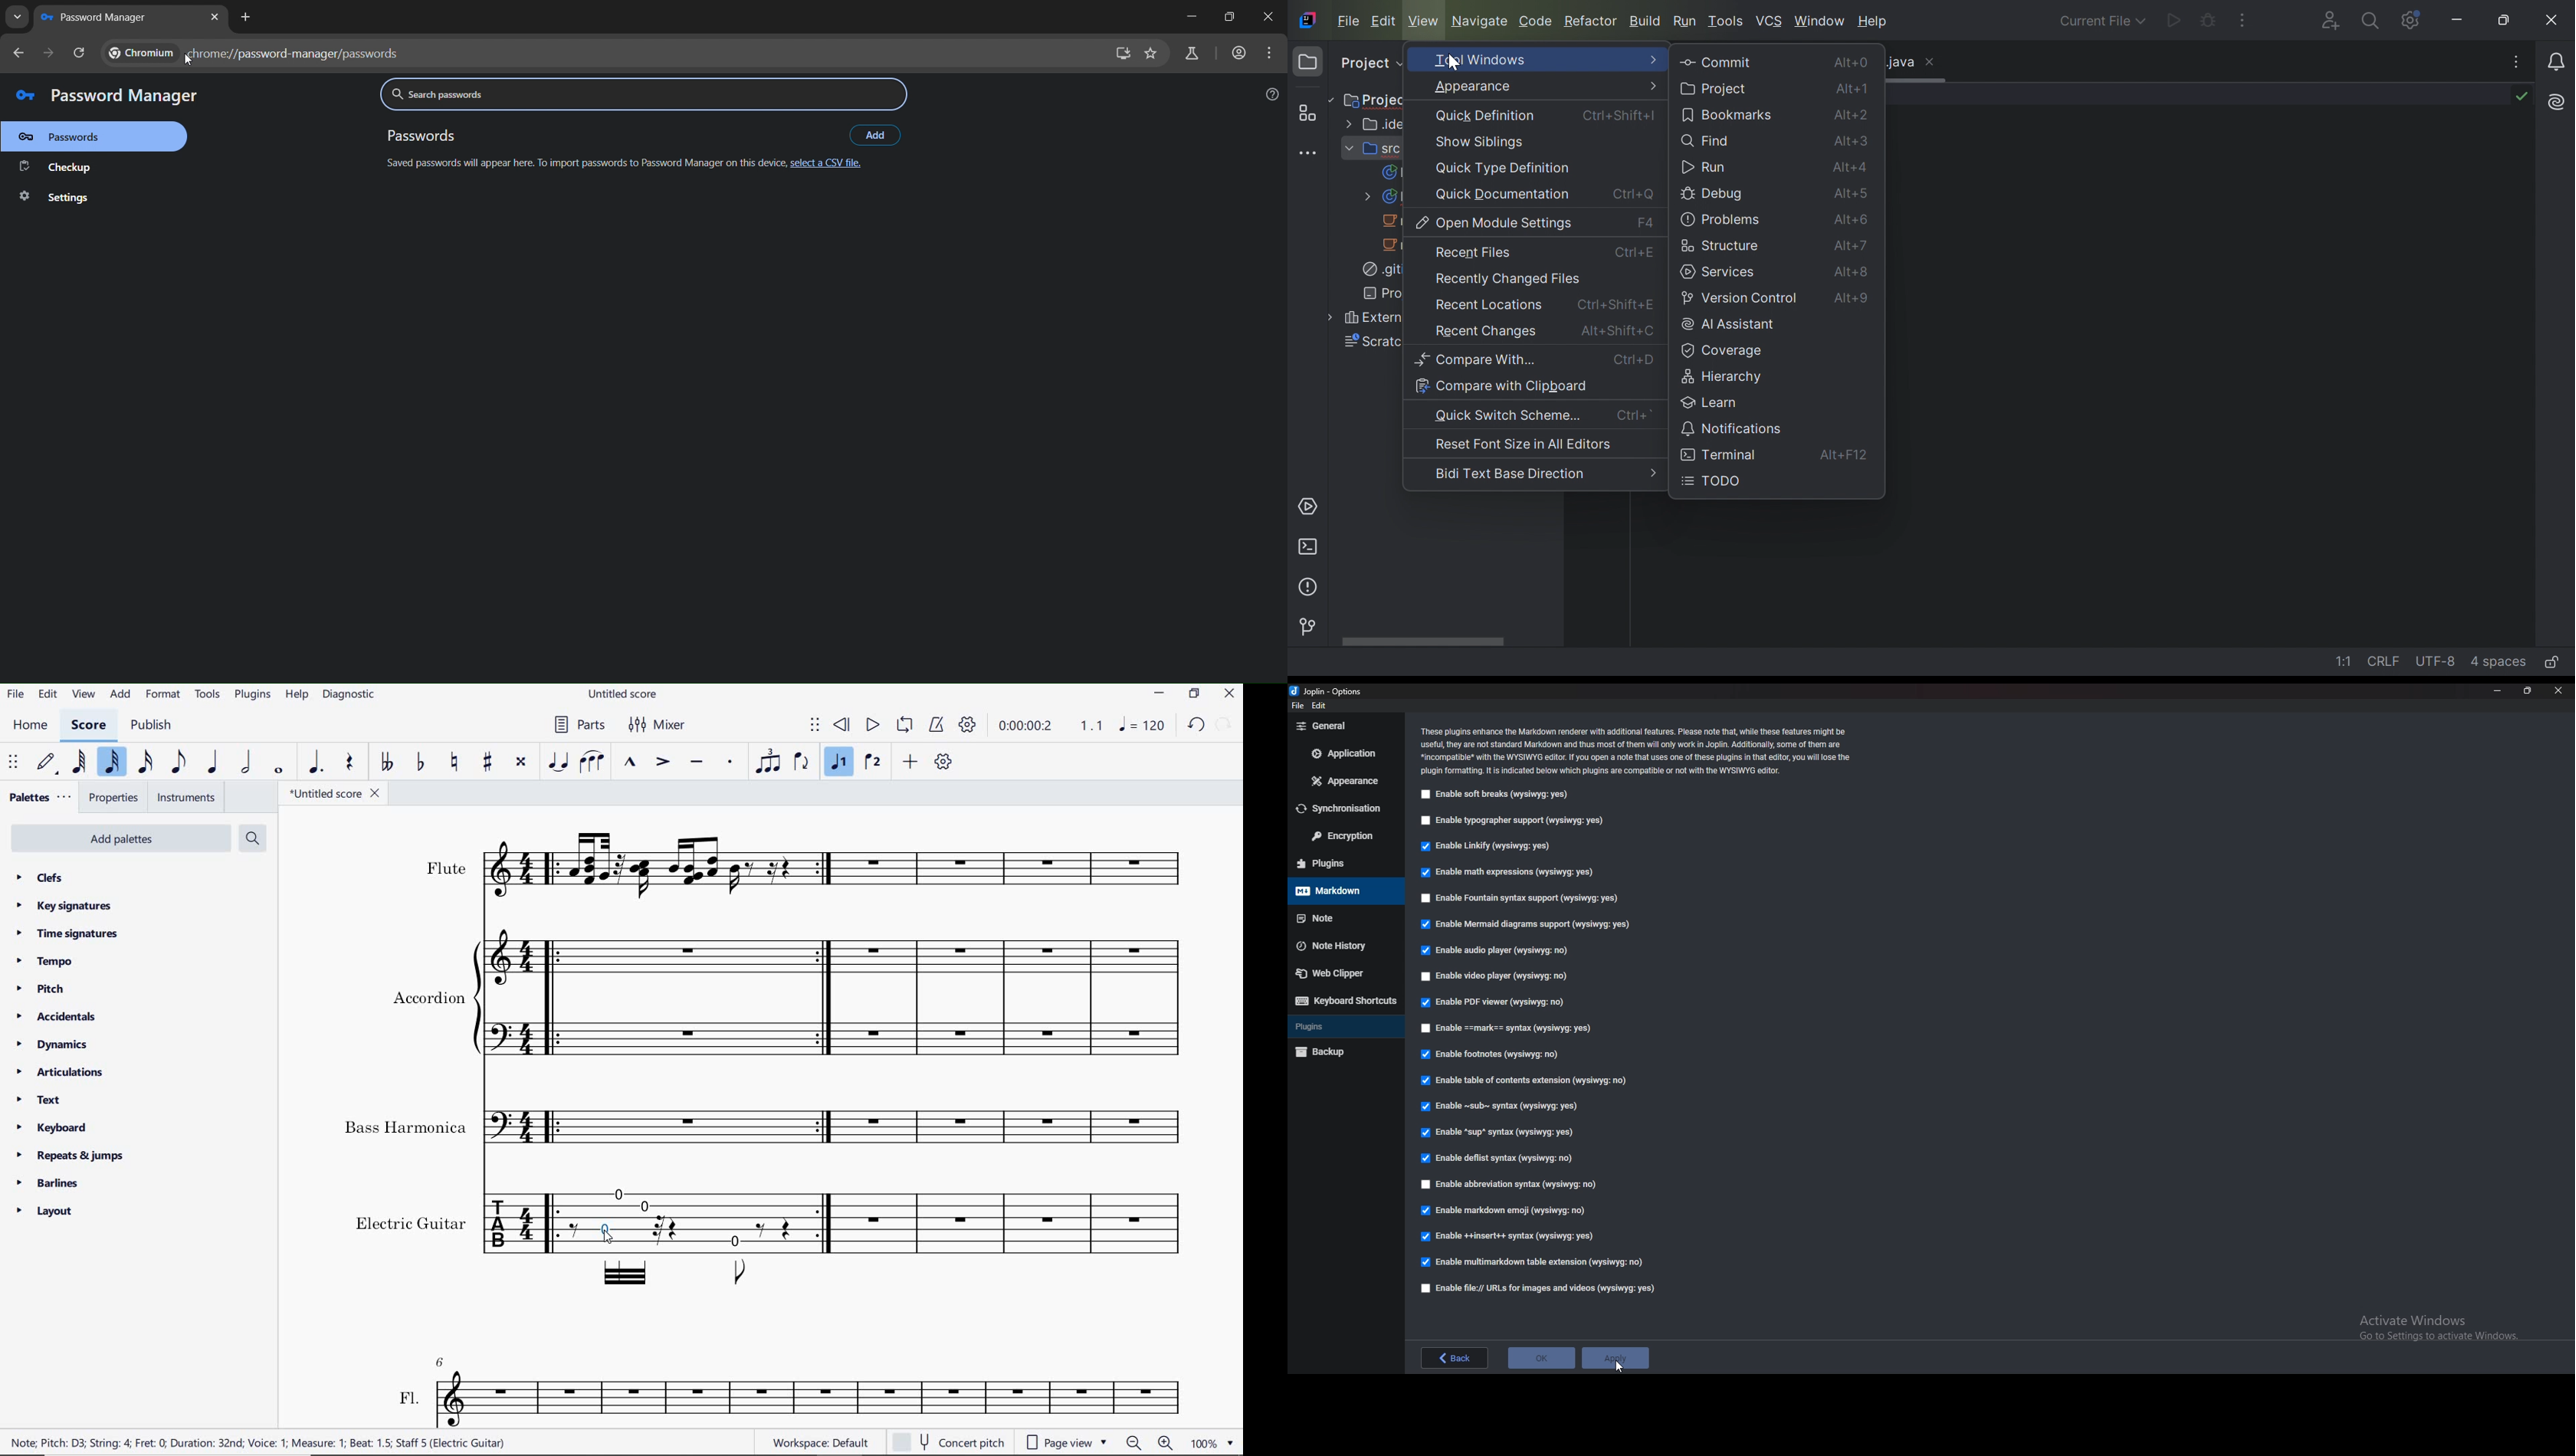 Image resolution: width=2576 pixels, height=1456 pixels. Describe the element at coordinates (1509, 1237) in the screenshot. I see `enable insert syntax (wysiqyg:yes)` at that location.